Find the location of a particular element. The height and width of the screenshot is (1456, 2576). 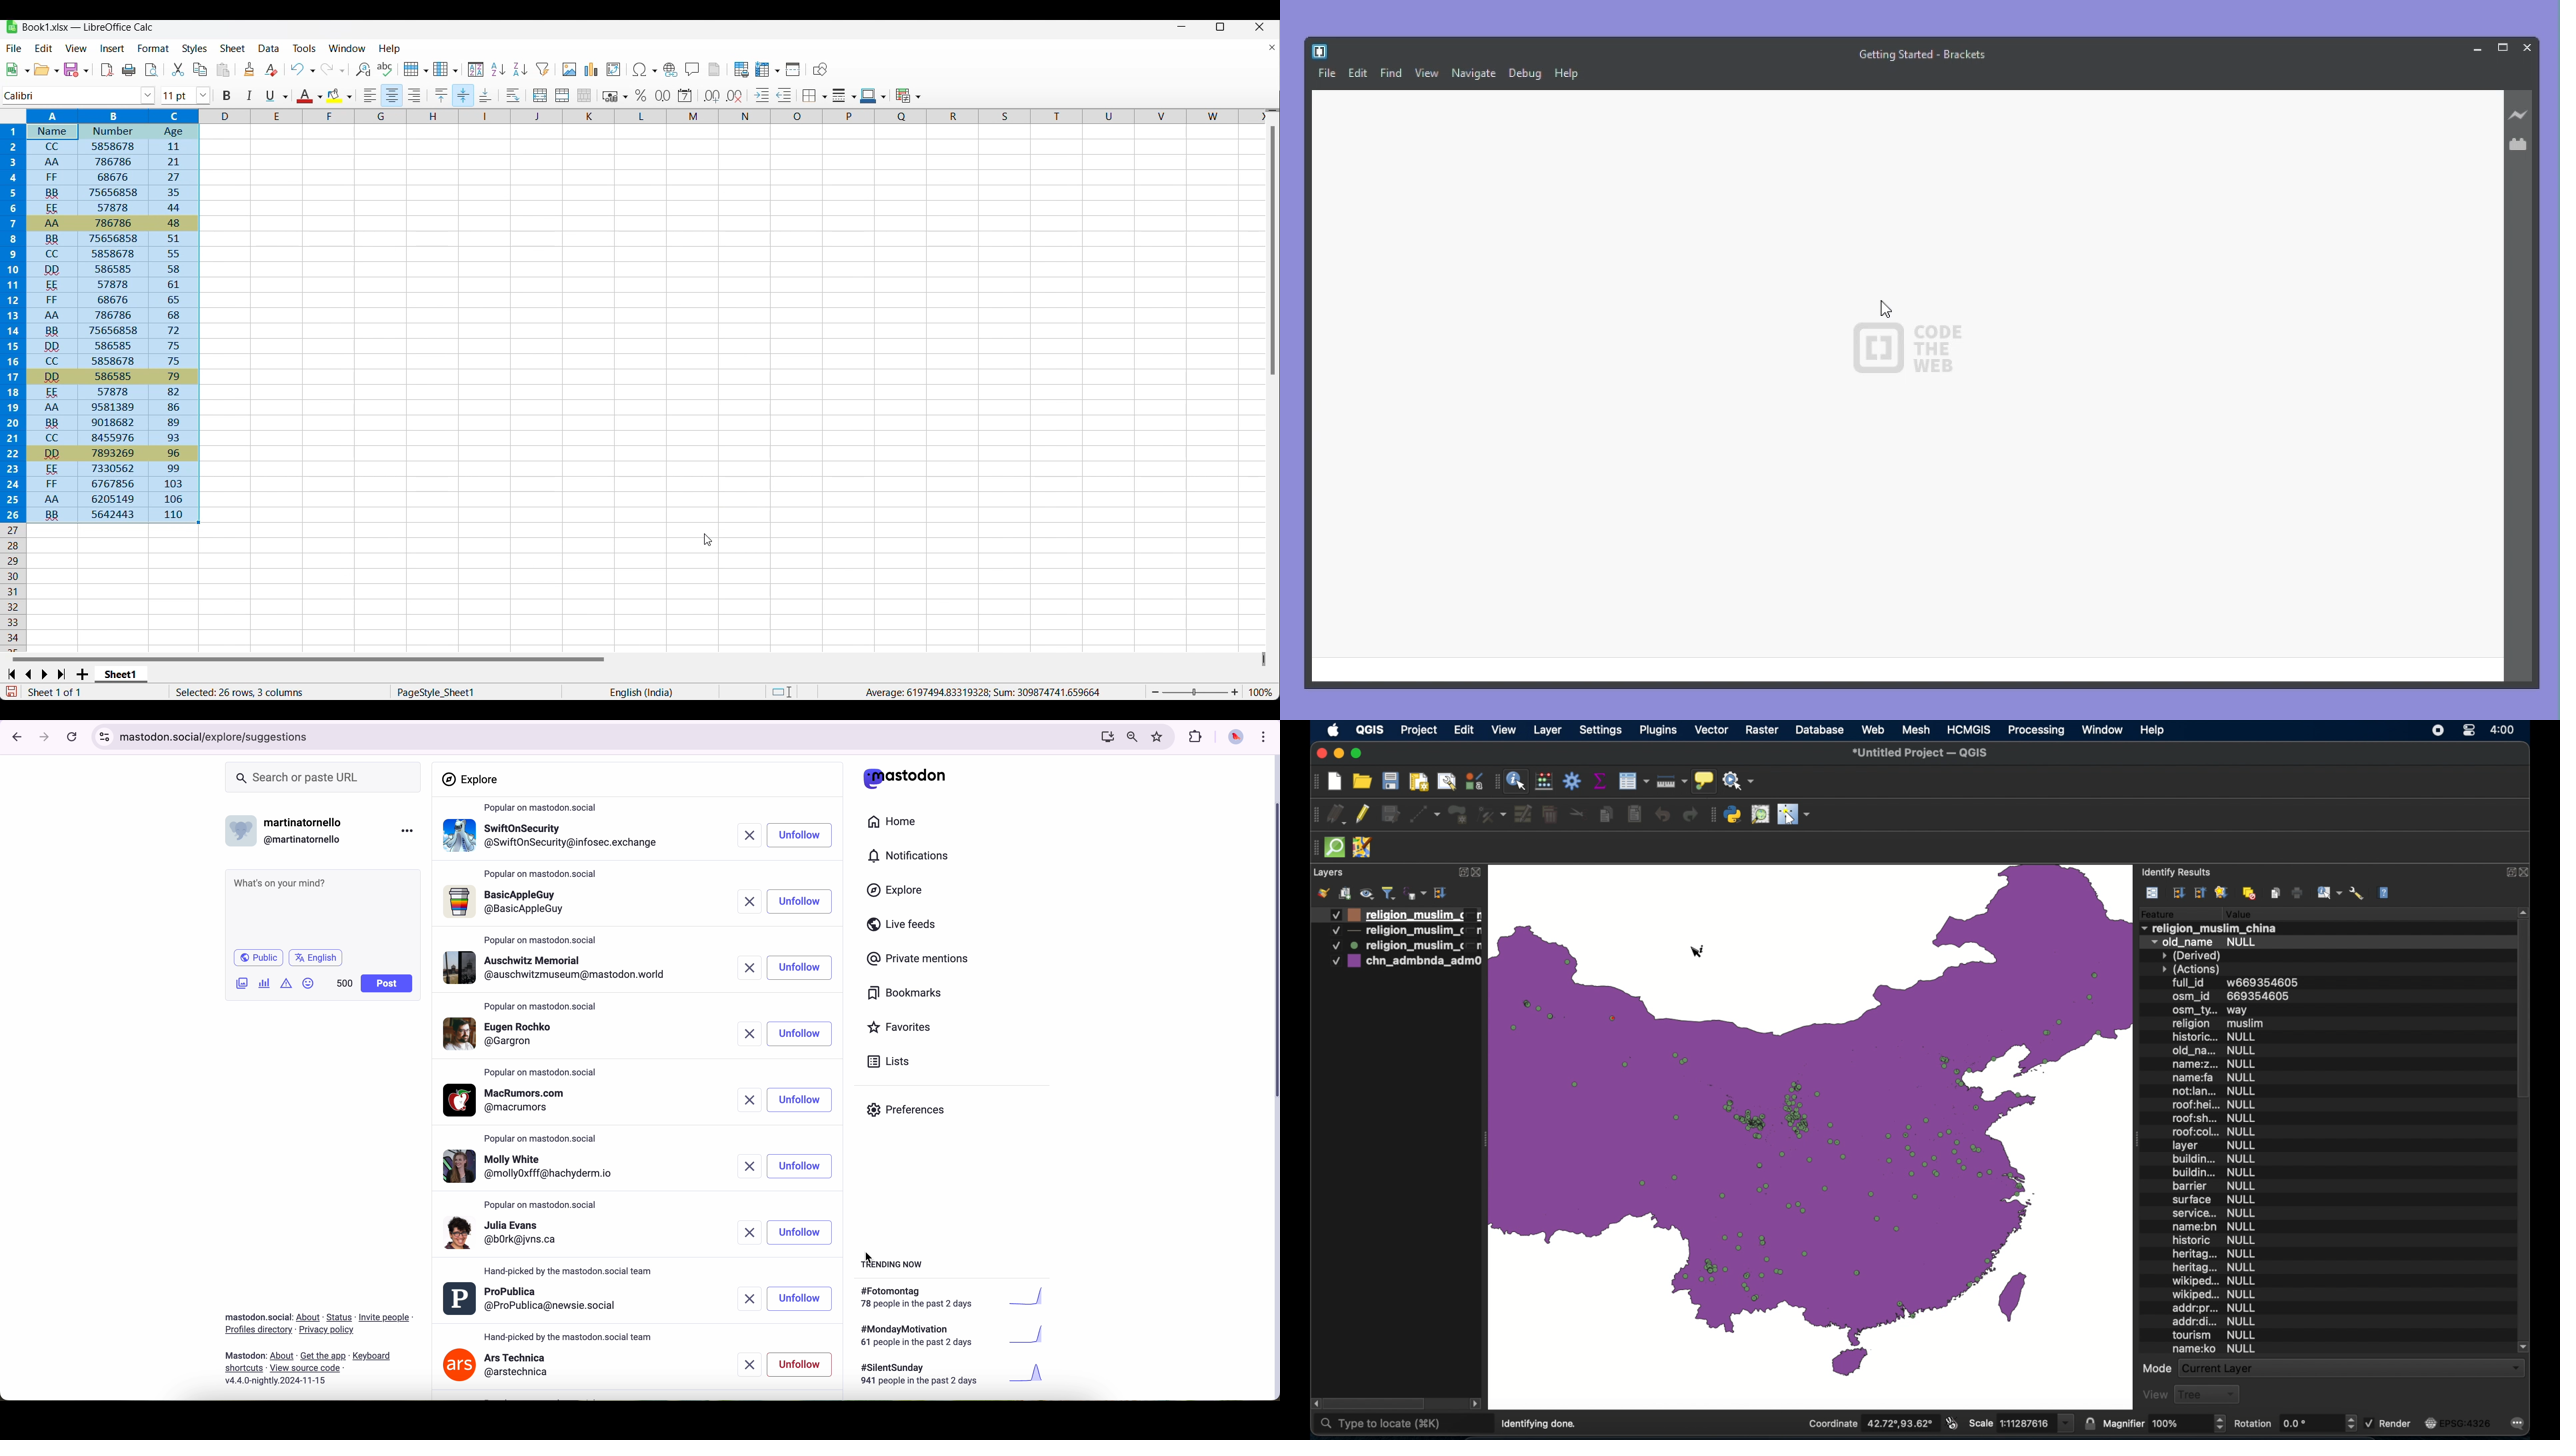

undo is located at coordinates (1665, 817).